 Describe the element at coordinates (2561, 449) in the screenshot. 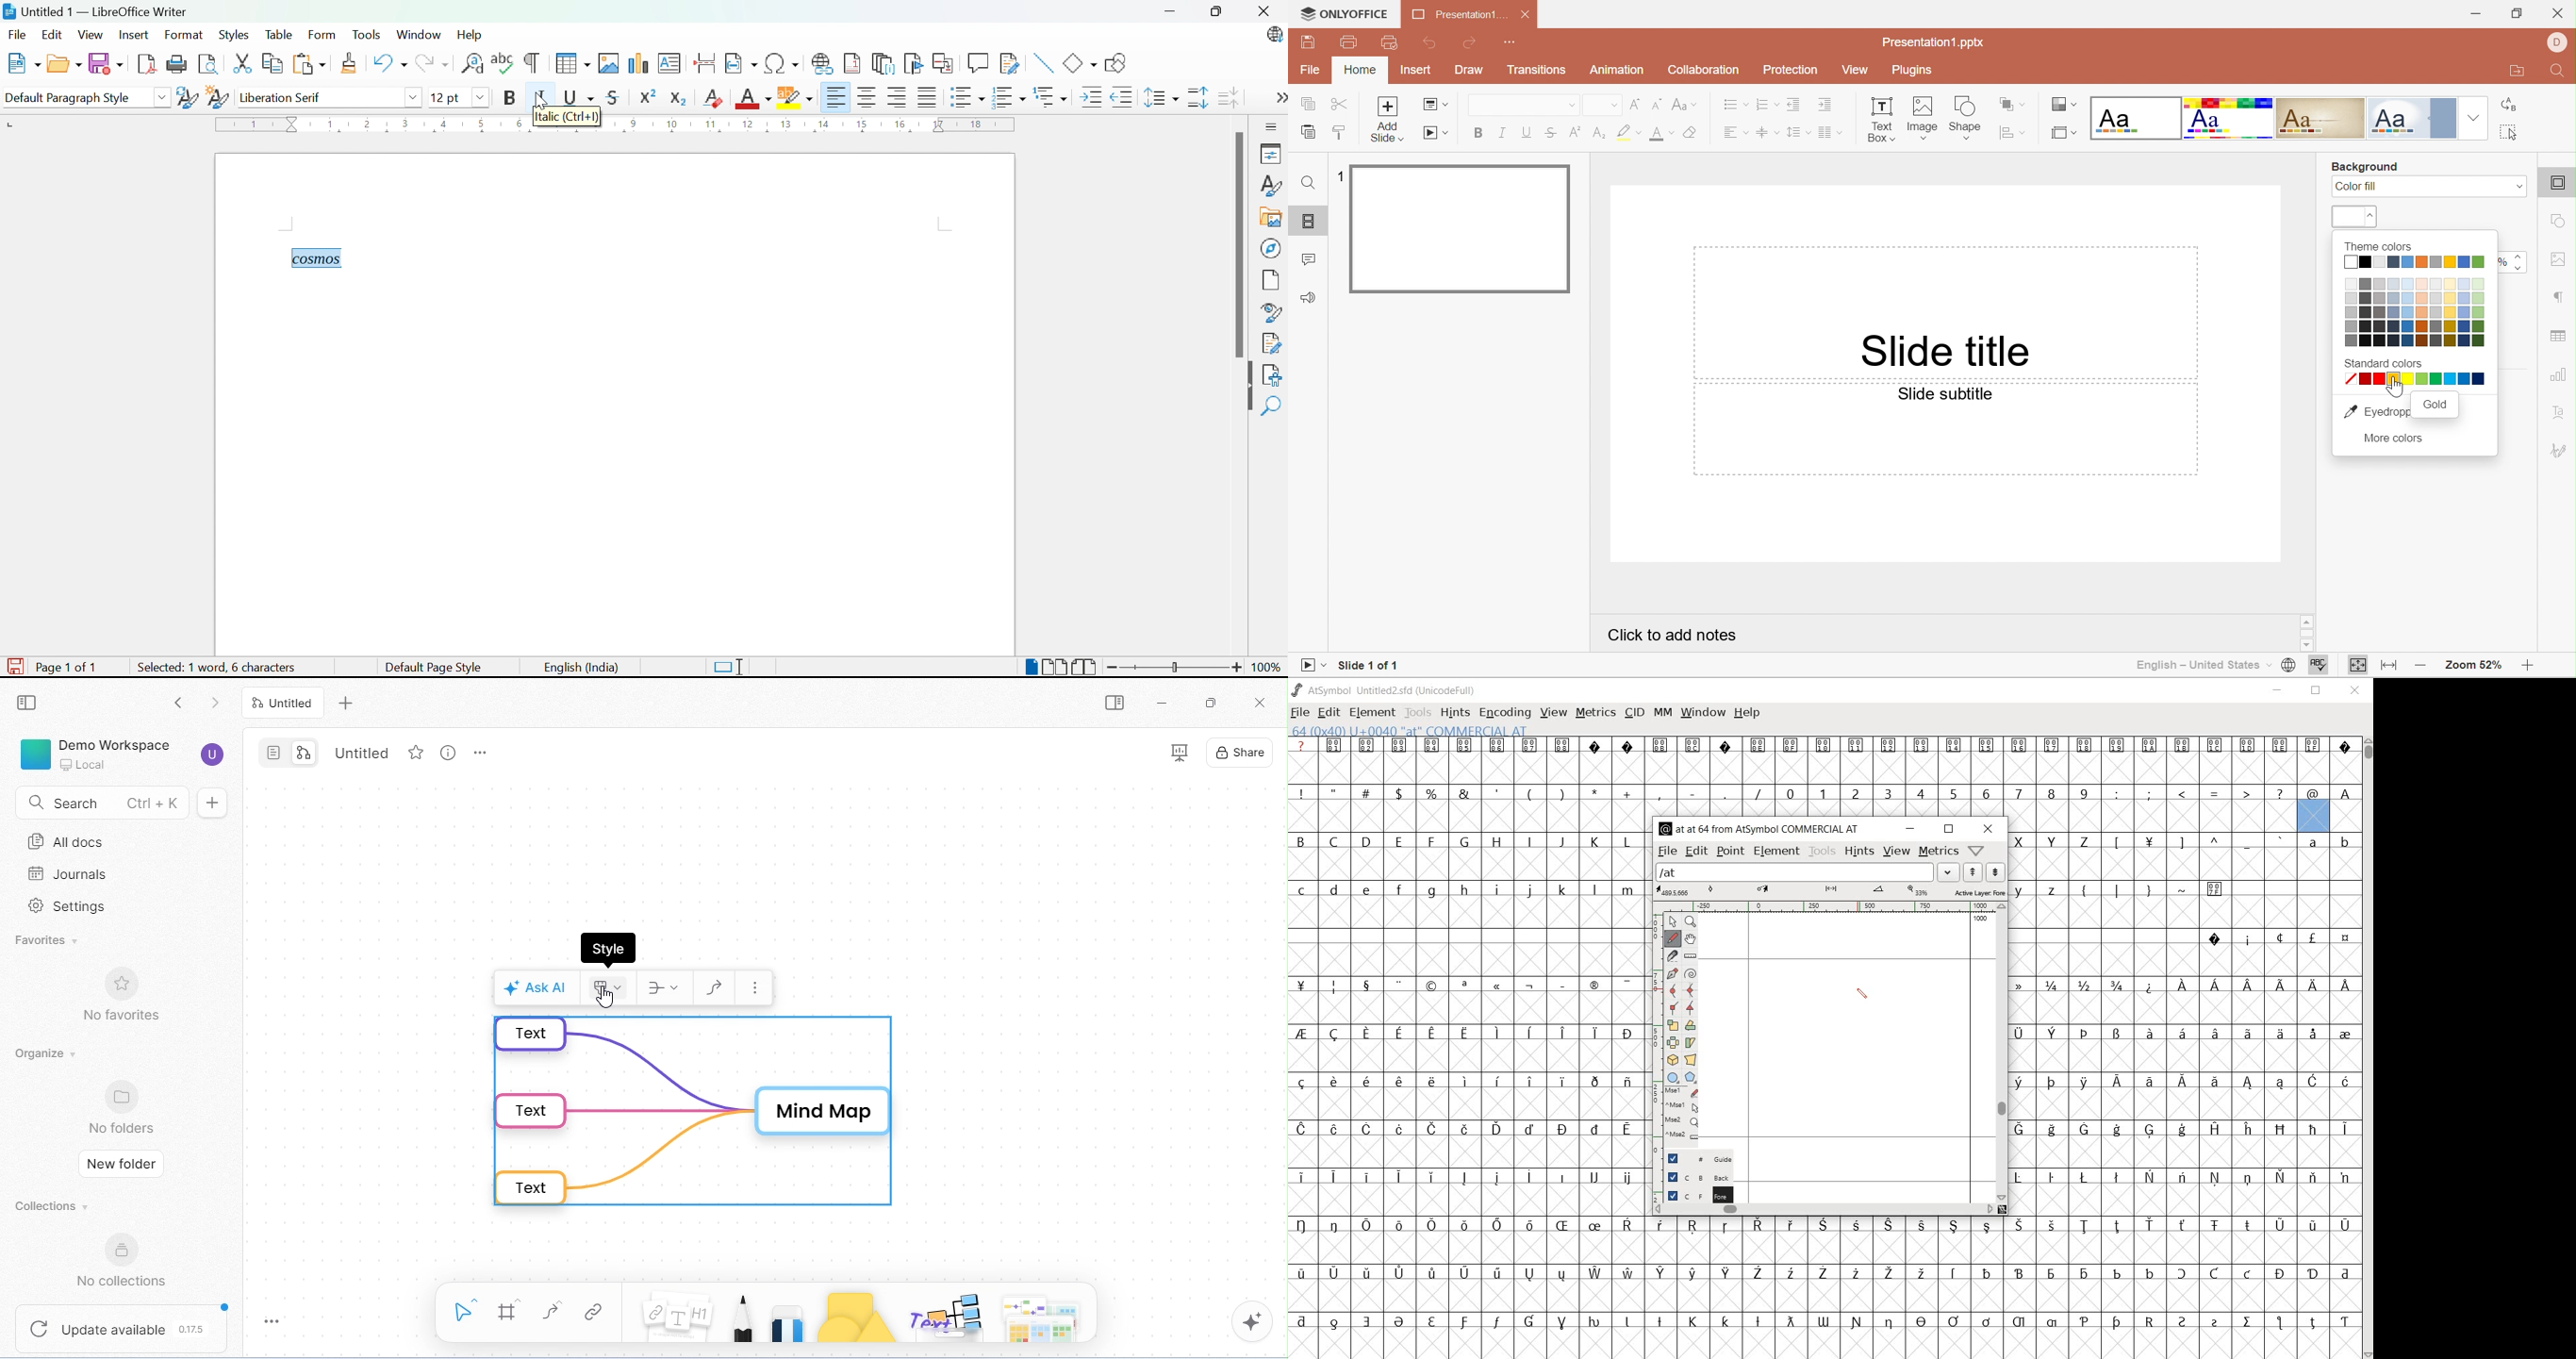

I see `Signature settings` at that location.